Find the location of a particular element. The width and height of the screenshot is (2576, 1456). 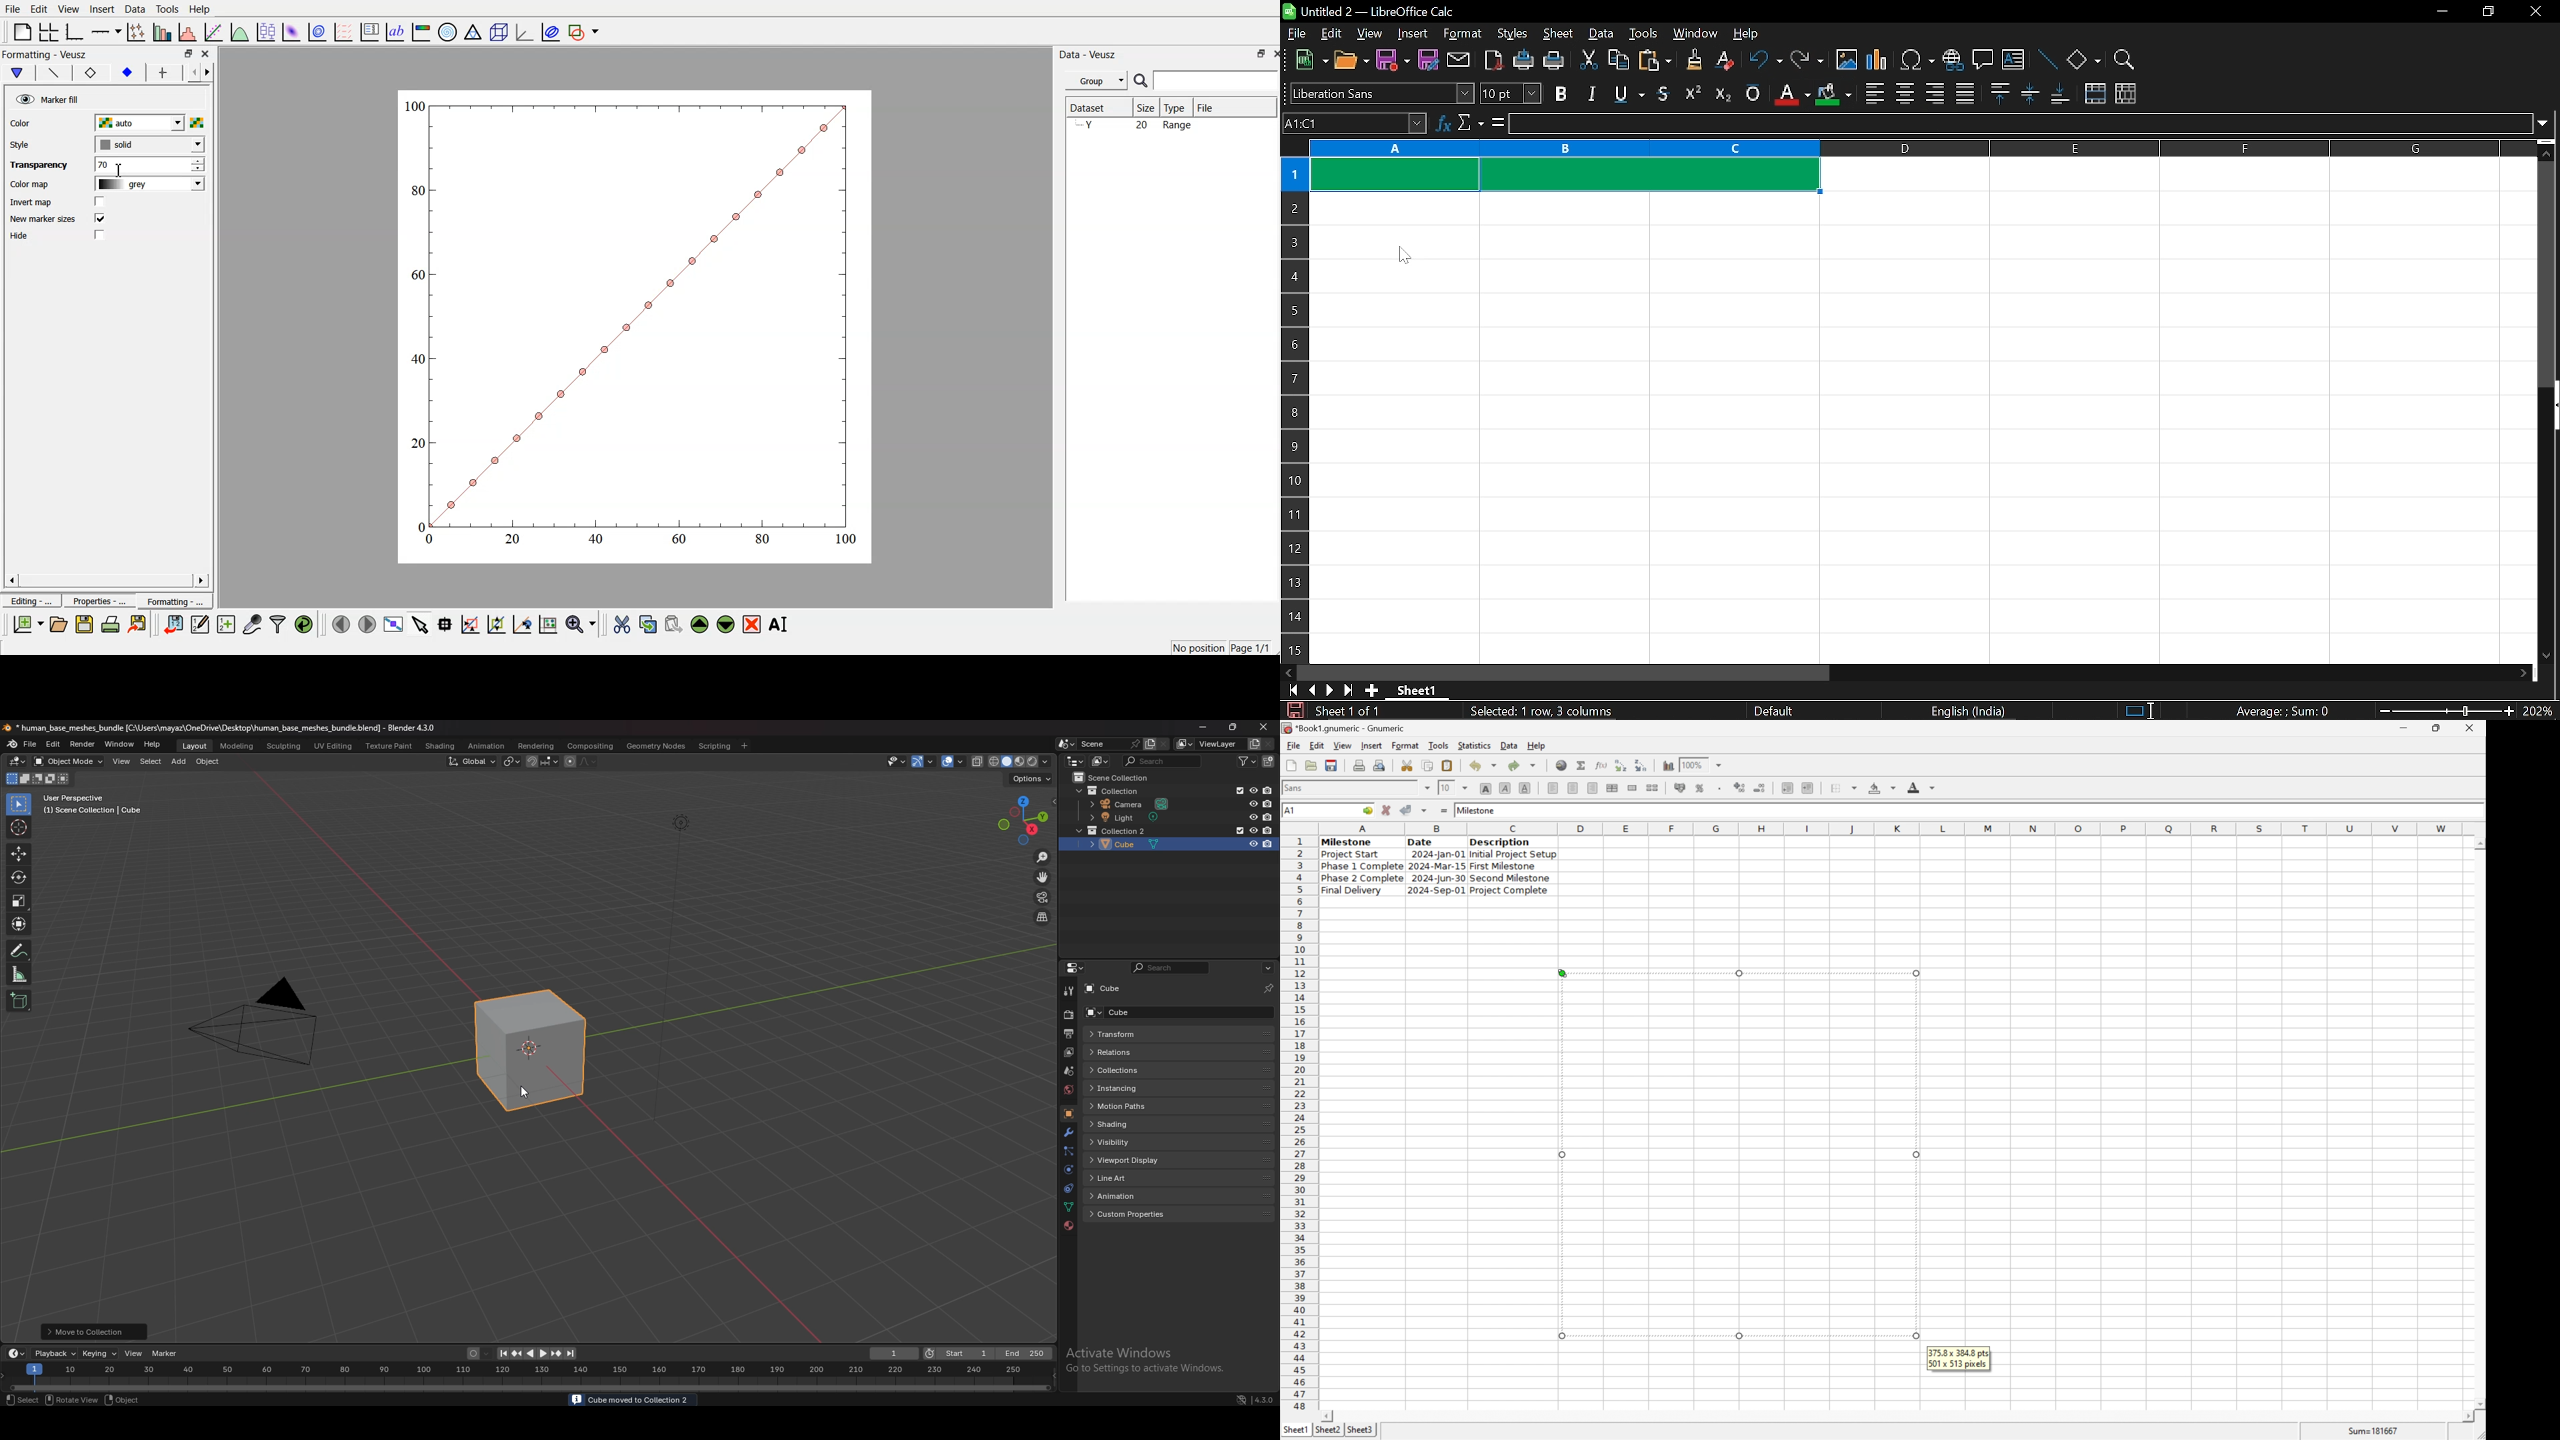

Close is located at coordinates (1272, 53).